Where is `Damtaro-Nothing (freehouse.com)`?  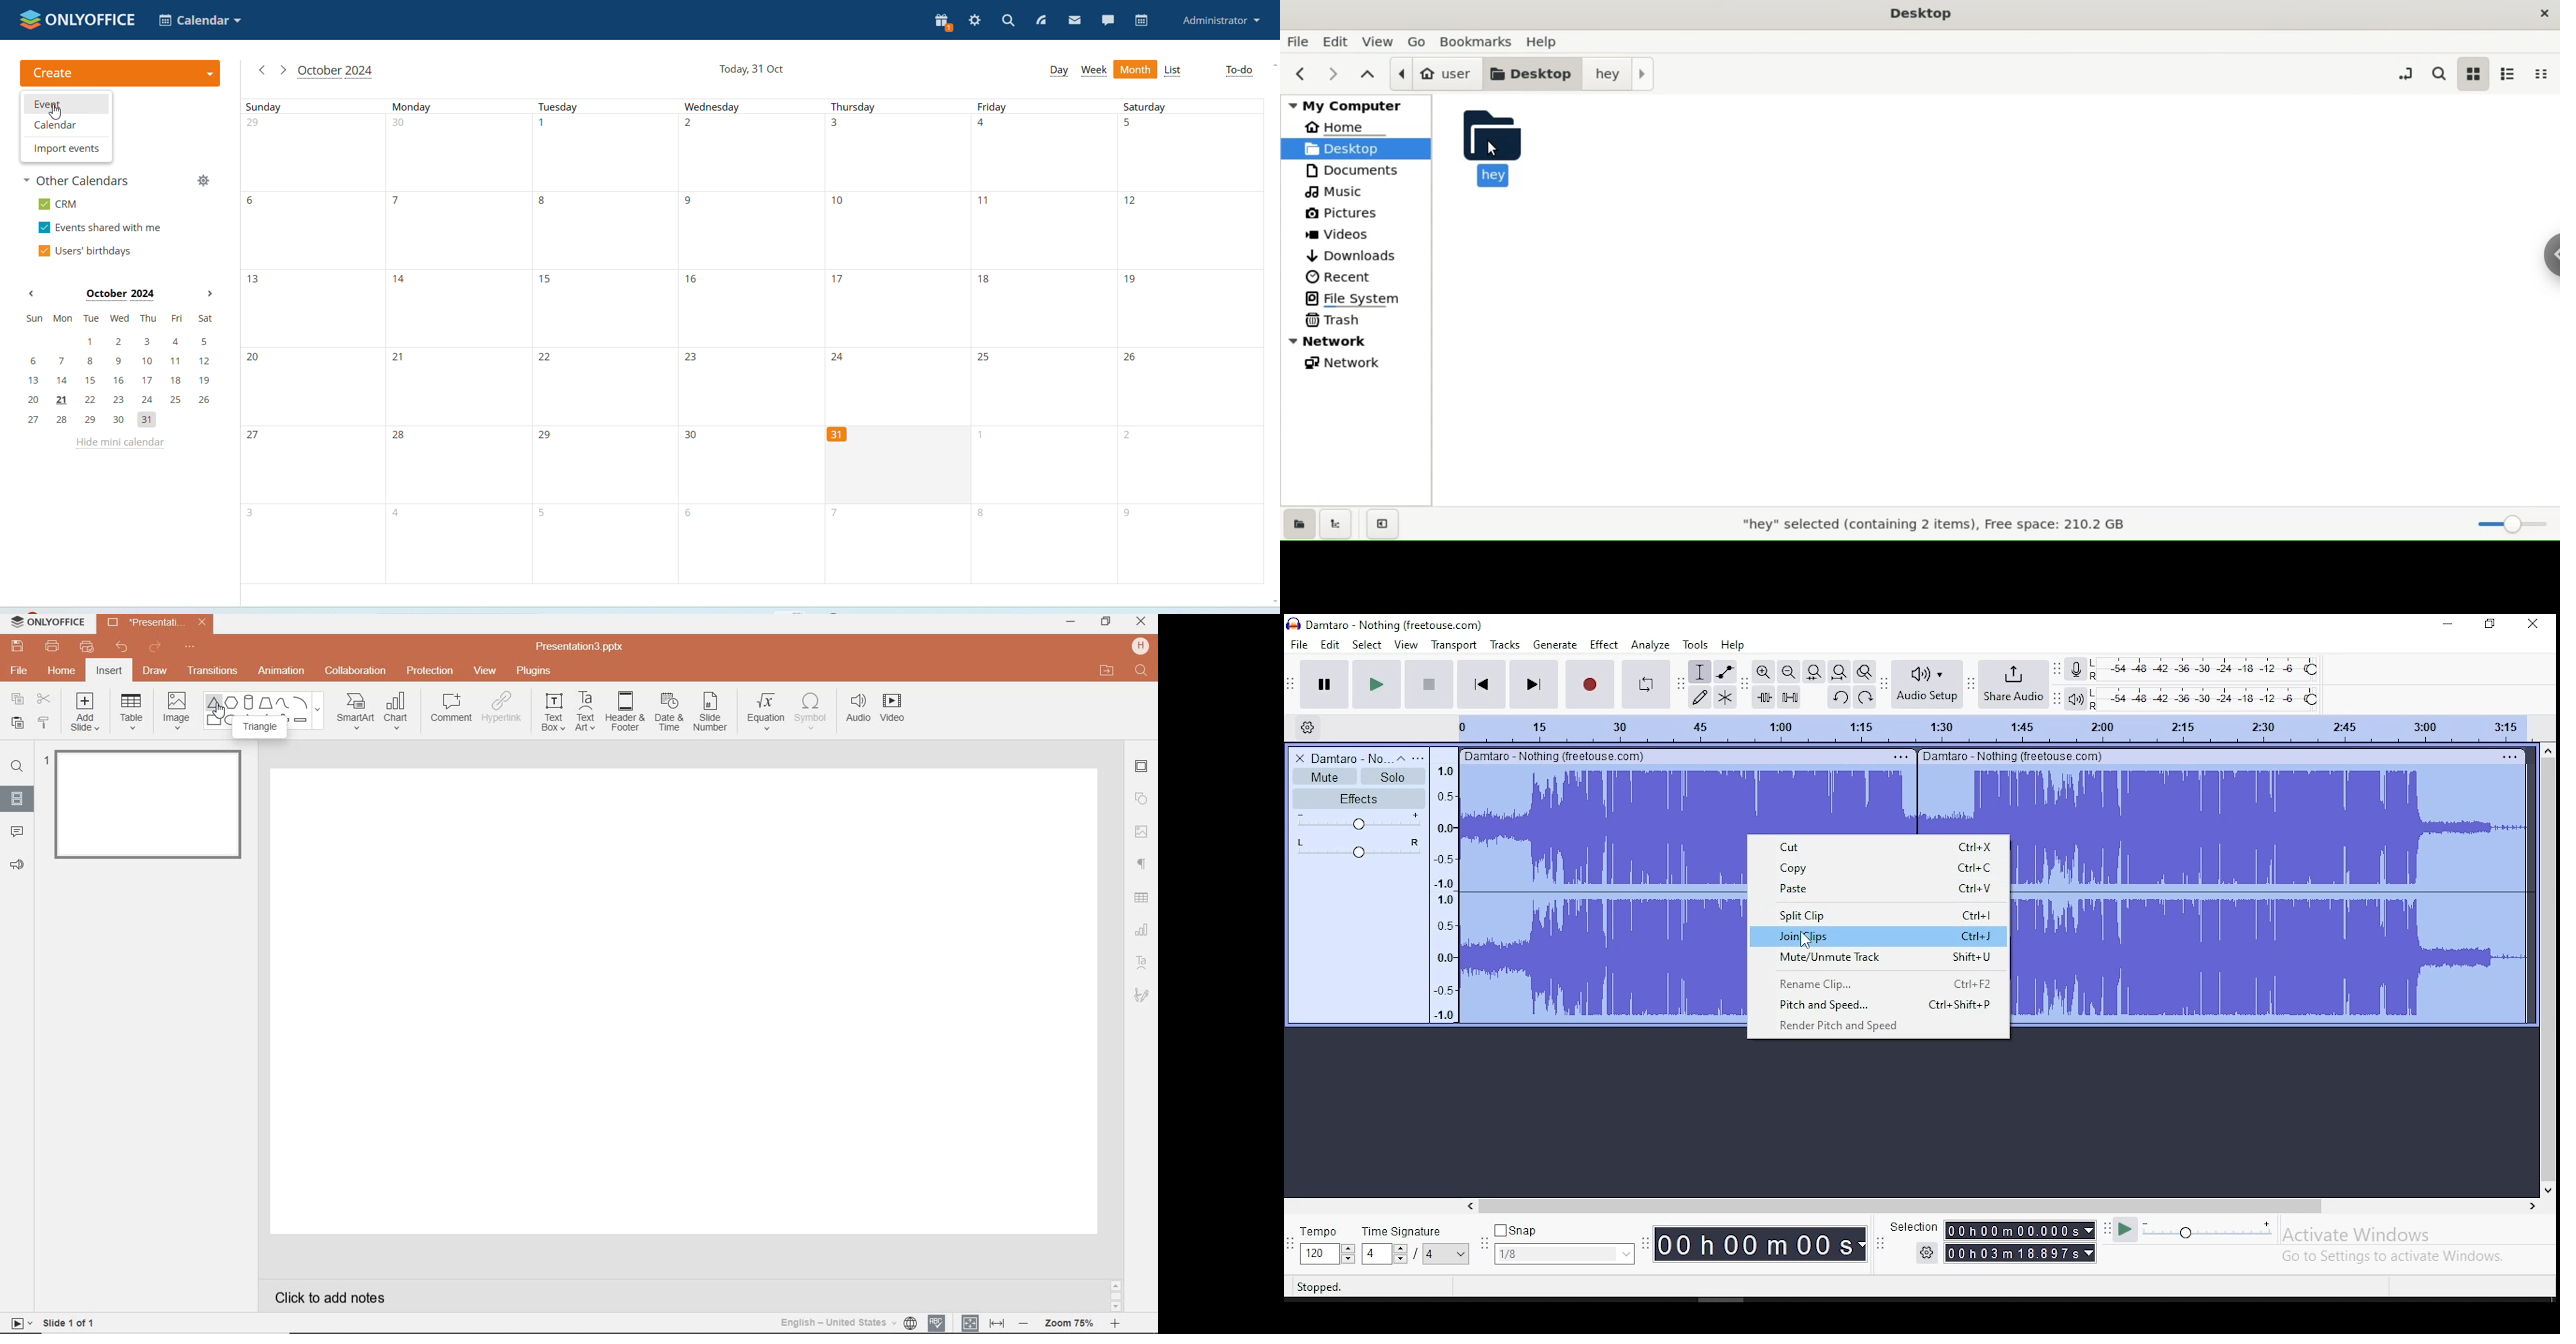
Damtaro-Nothing (freehouse.com) is located at coordinates (2014, 756).